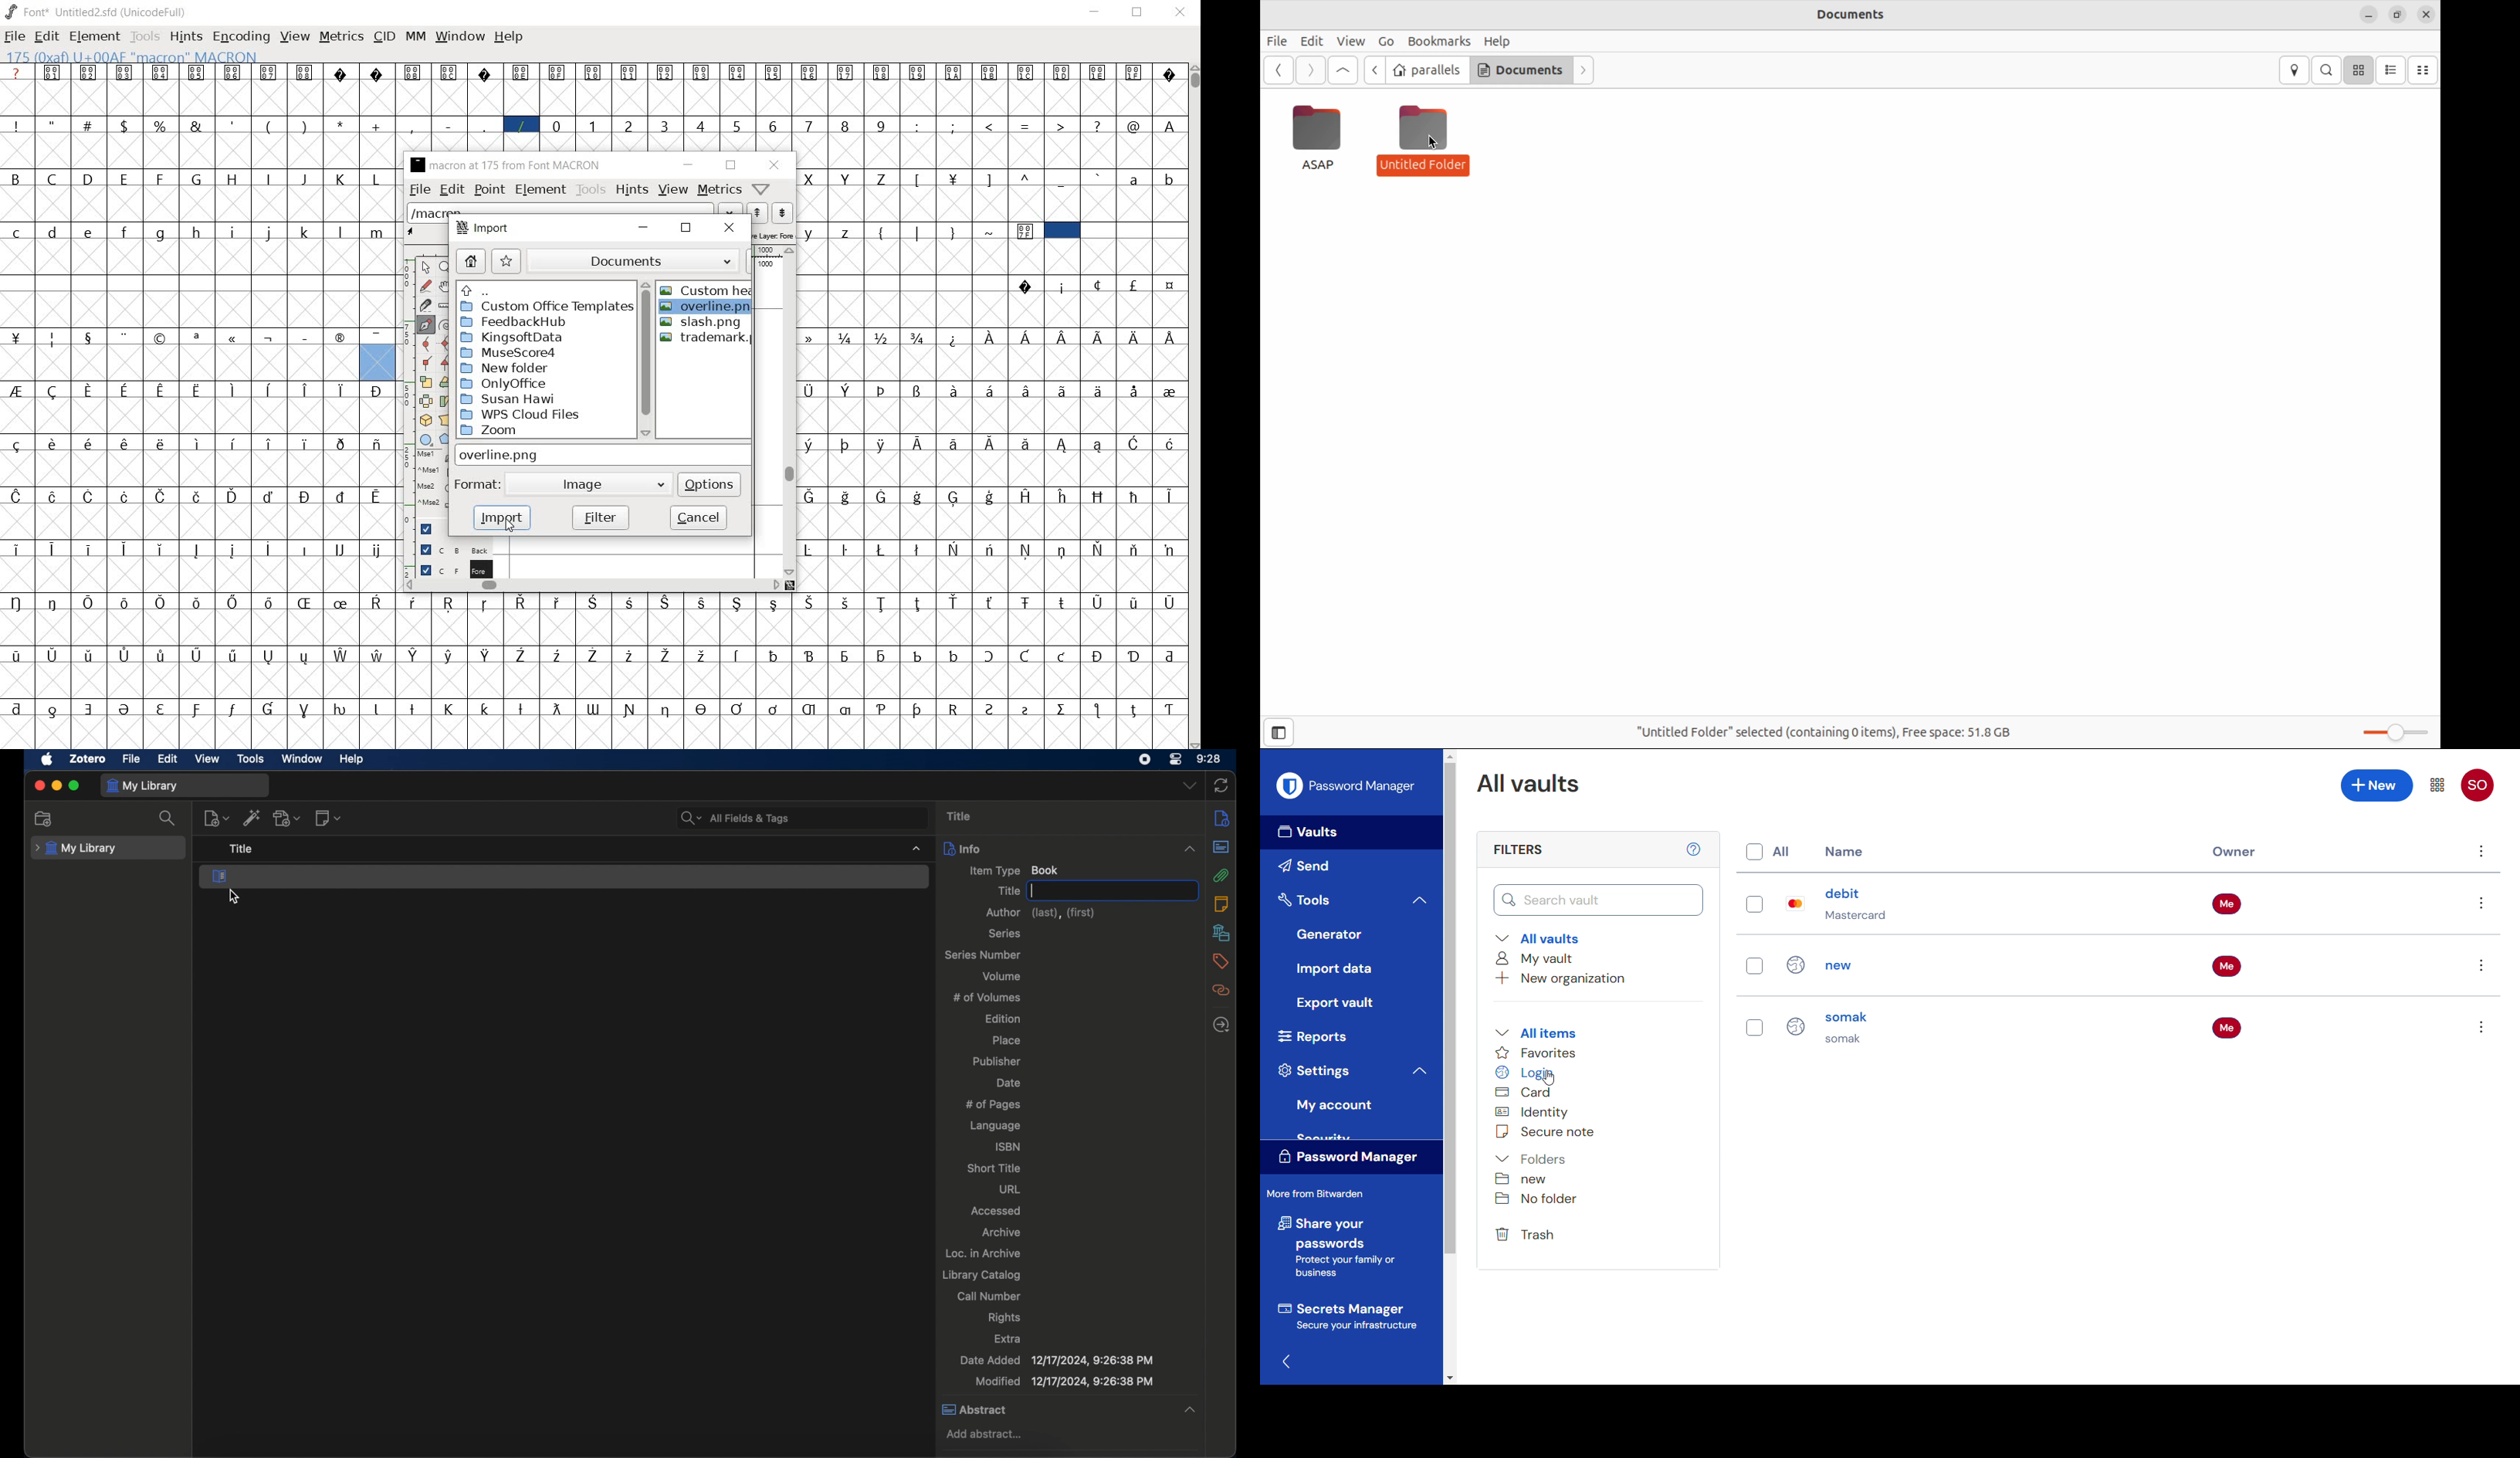  What do you see at coordinates (161, 124) in the screenshot?
I see `%` at bounding box center [161, 124].